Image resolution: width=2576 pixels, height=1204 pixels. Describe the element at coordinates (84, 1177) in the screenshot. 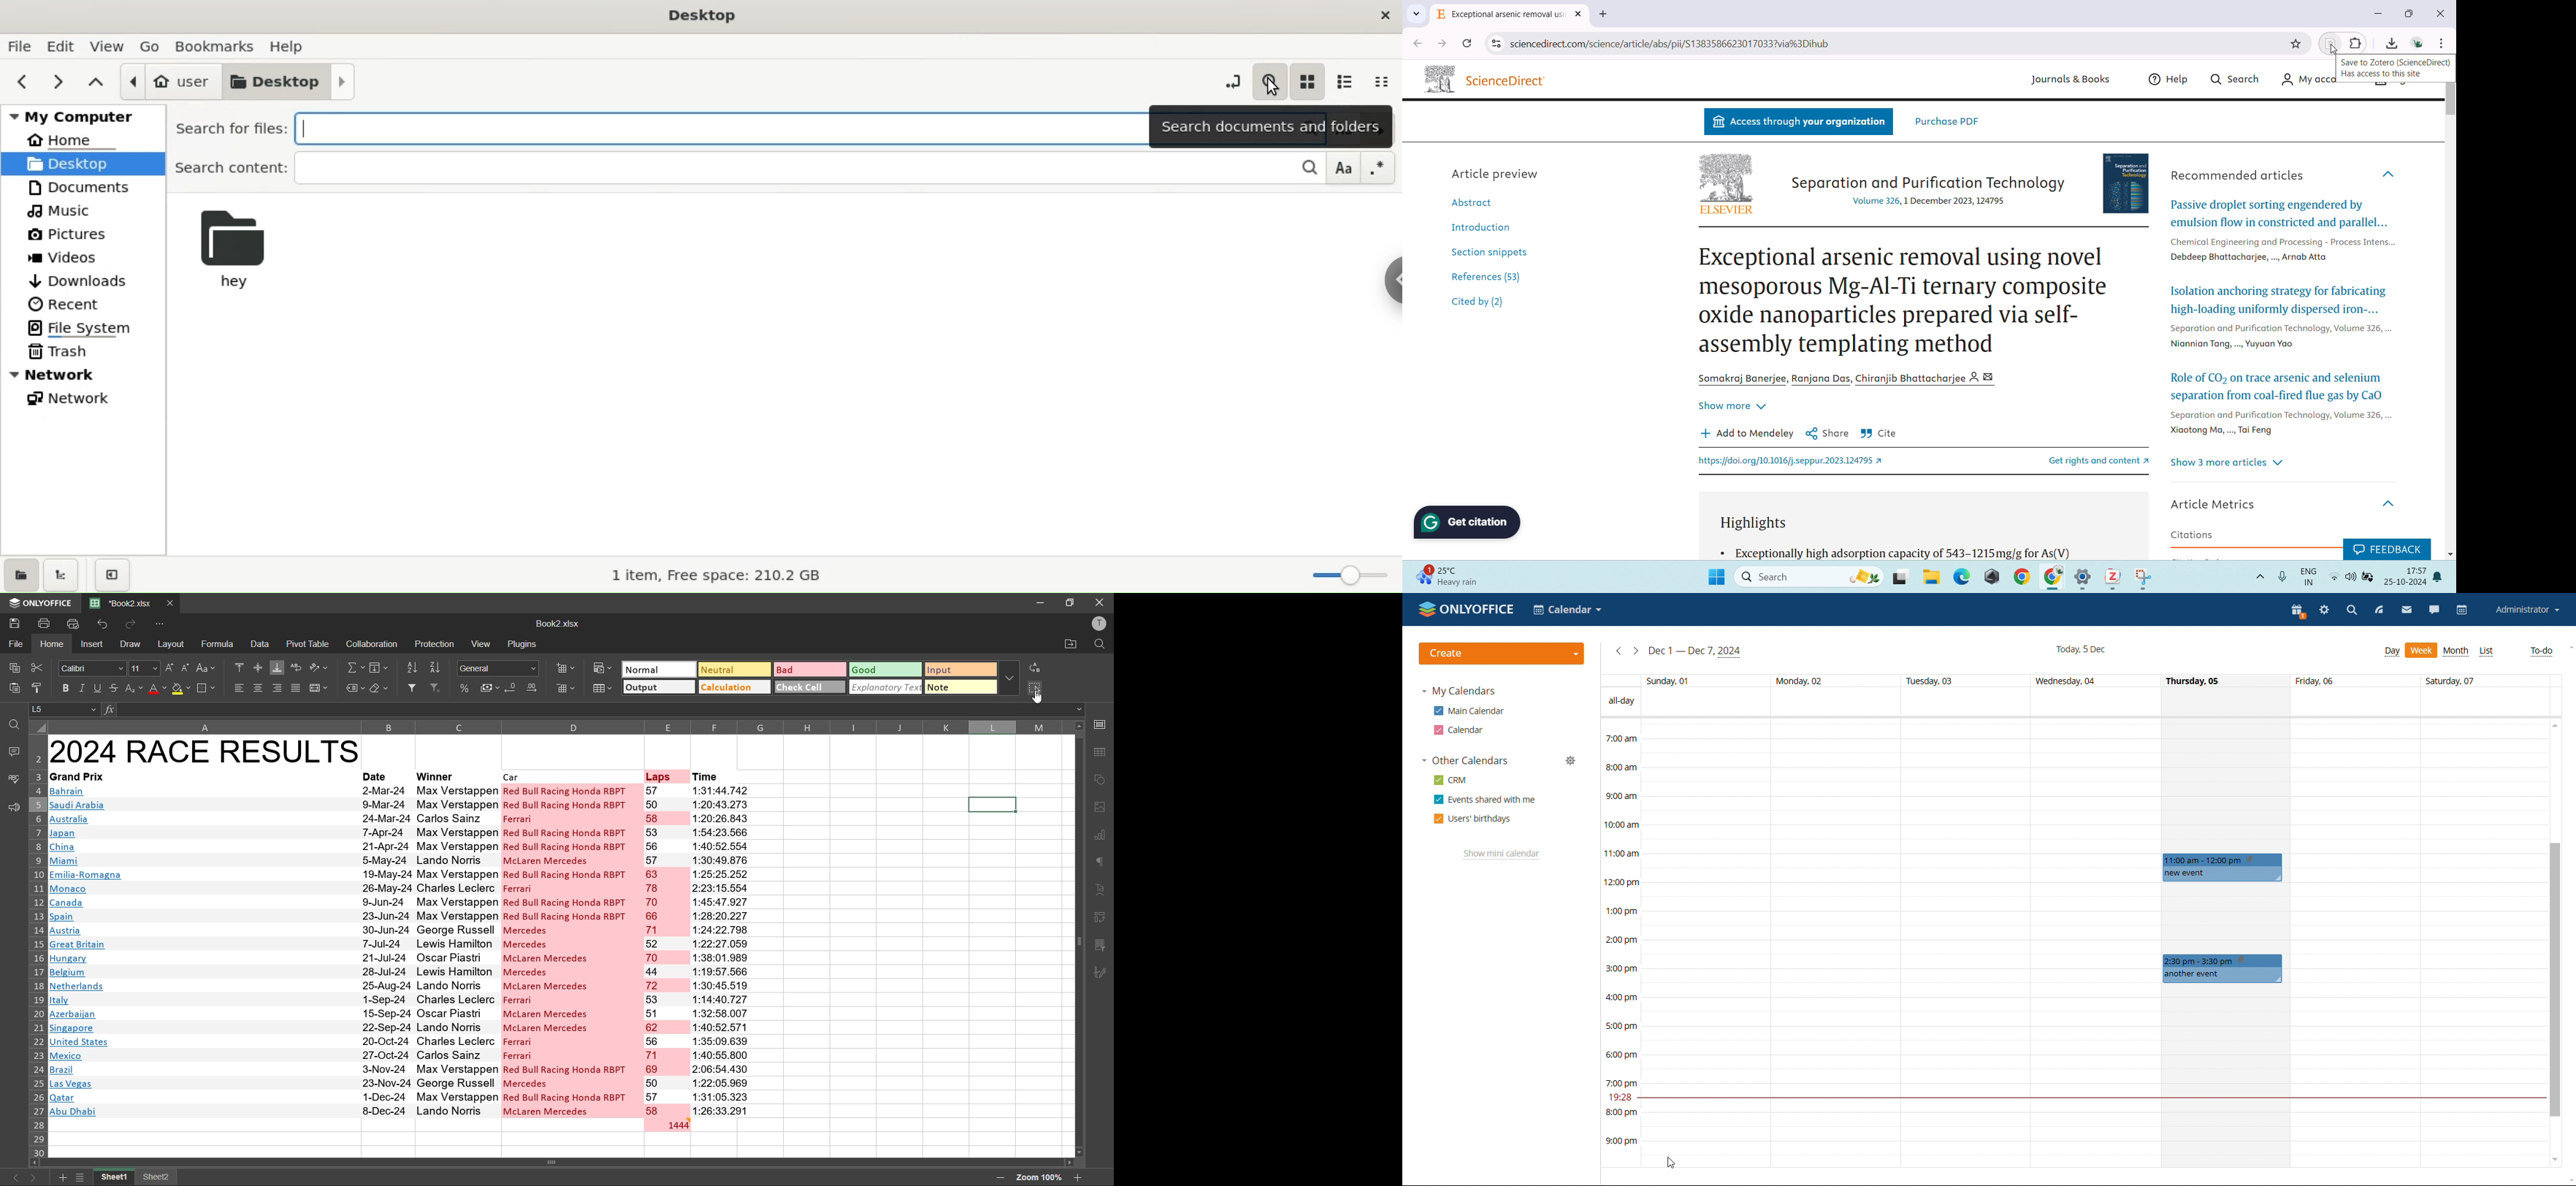

I see `sheet list` at that location.